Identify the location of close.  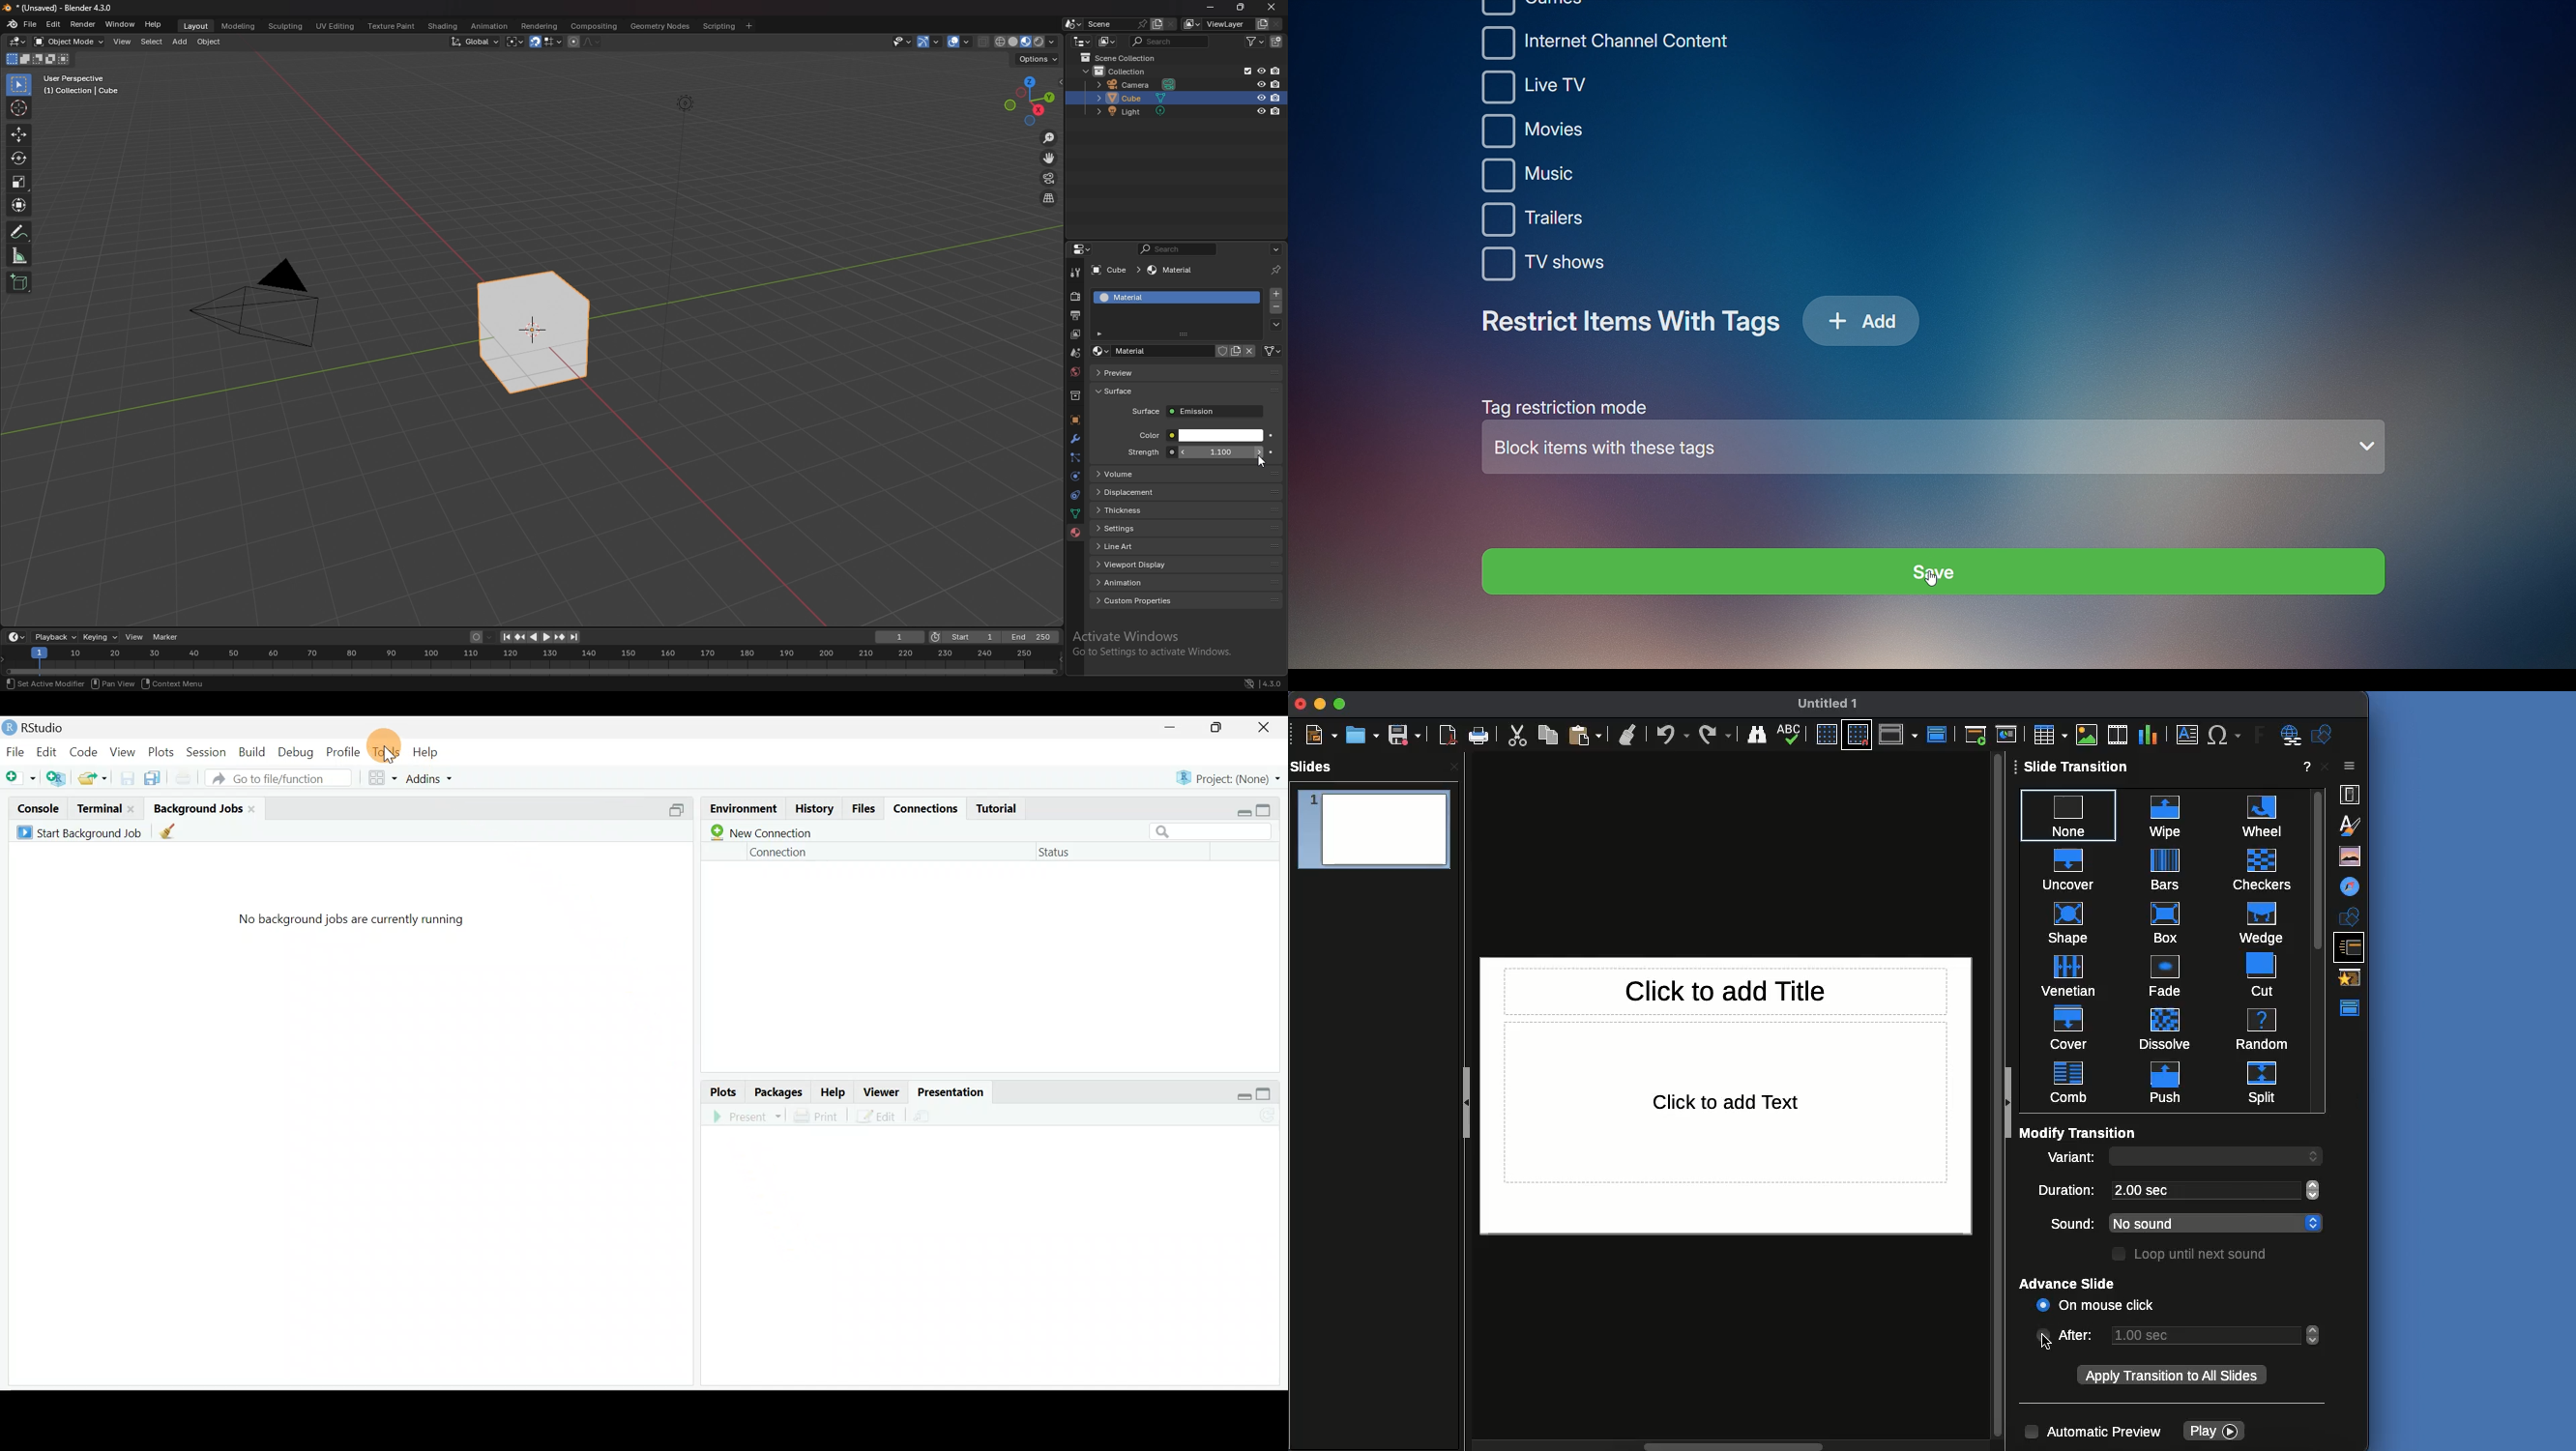
(1264, 727).